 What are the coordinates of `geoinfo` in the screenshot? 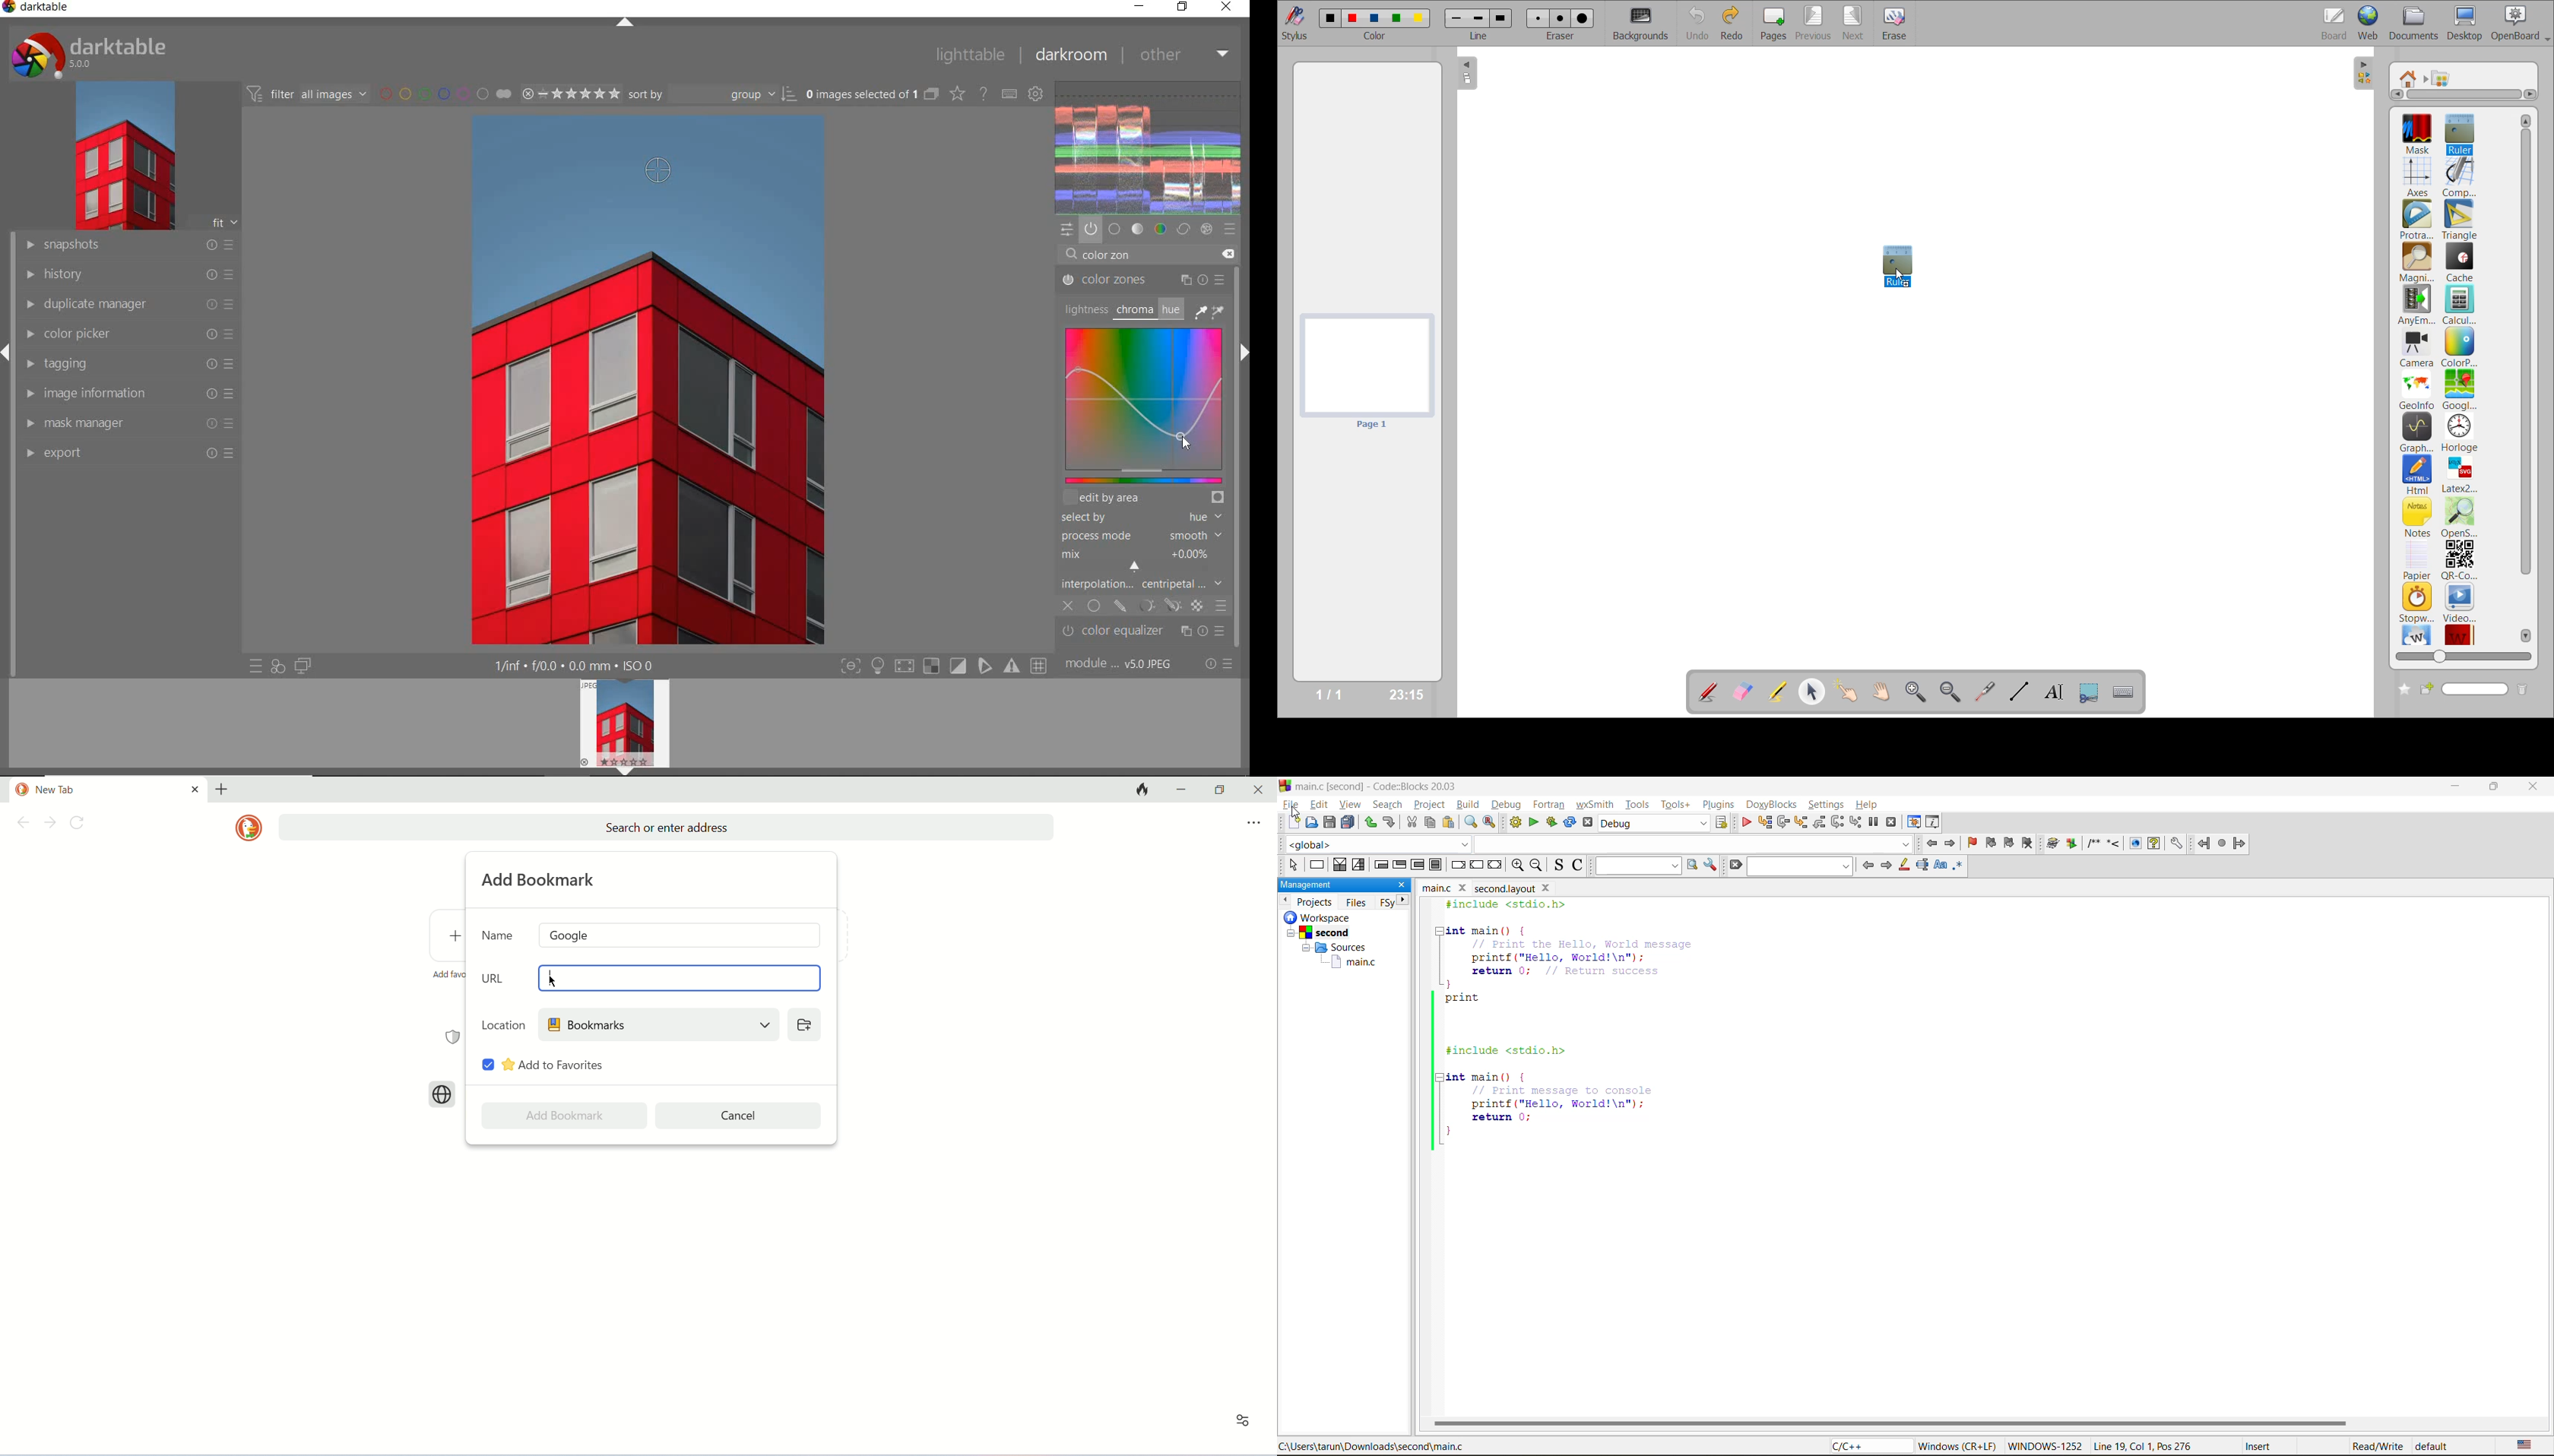 It's located at (2418, 390).